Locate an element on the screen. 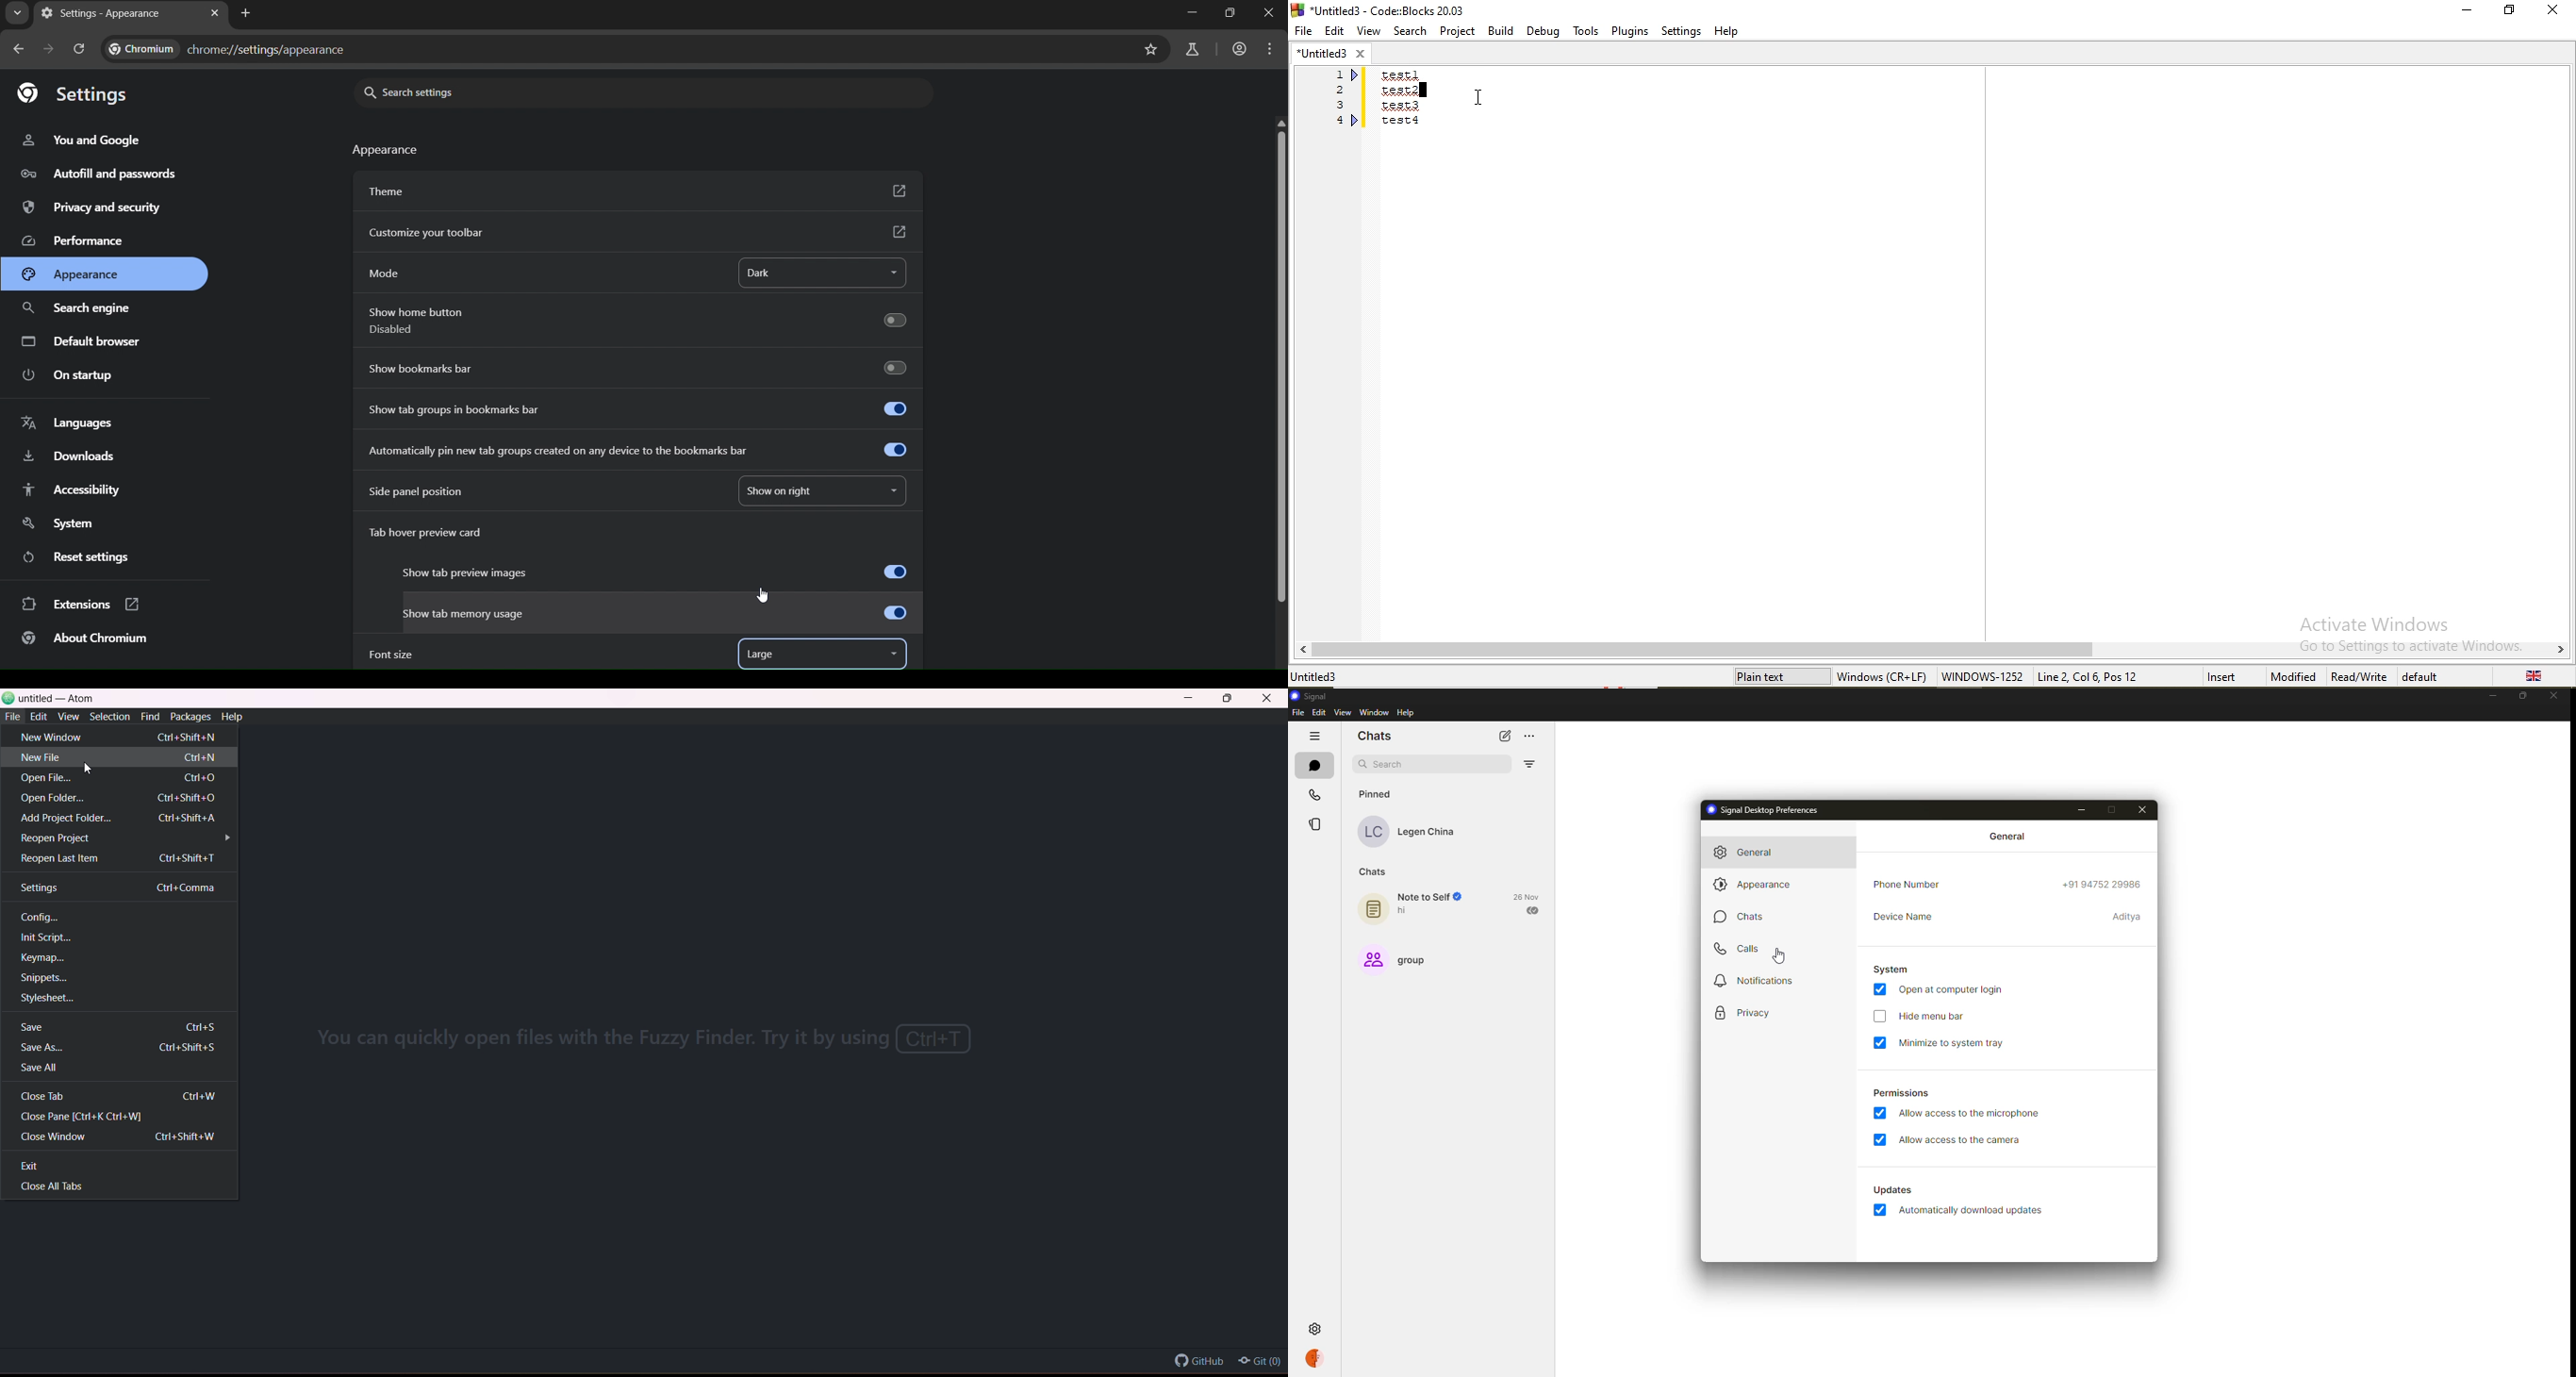 This screenshot has height=1400, width=2576. enabled is located at coordinates (1884, 1042).